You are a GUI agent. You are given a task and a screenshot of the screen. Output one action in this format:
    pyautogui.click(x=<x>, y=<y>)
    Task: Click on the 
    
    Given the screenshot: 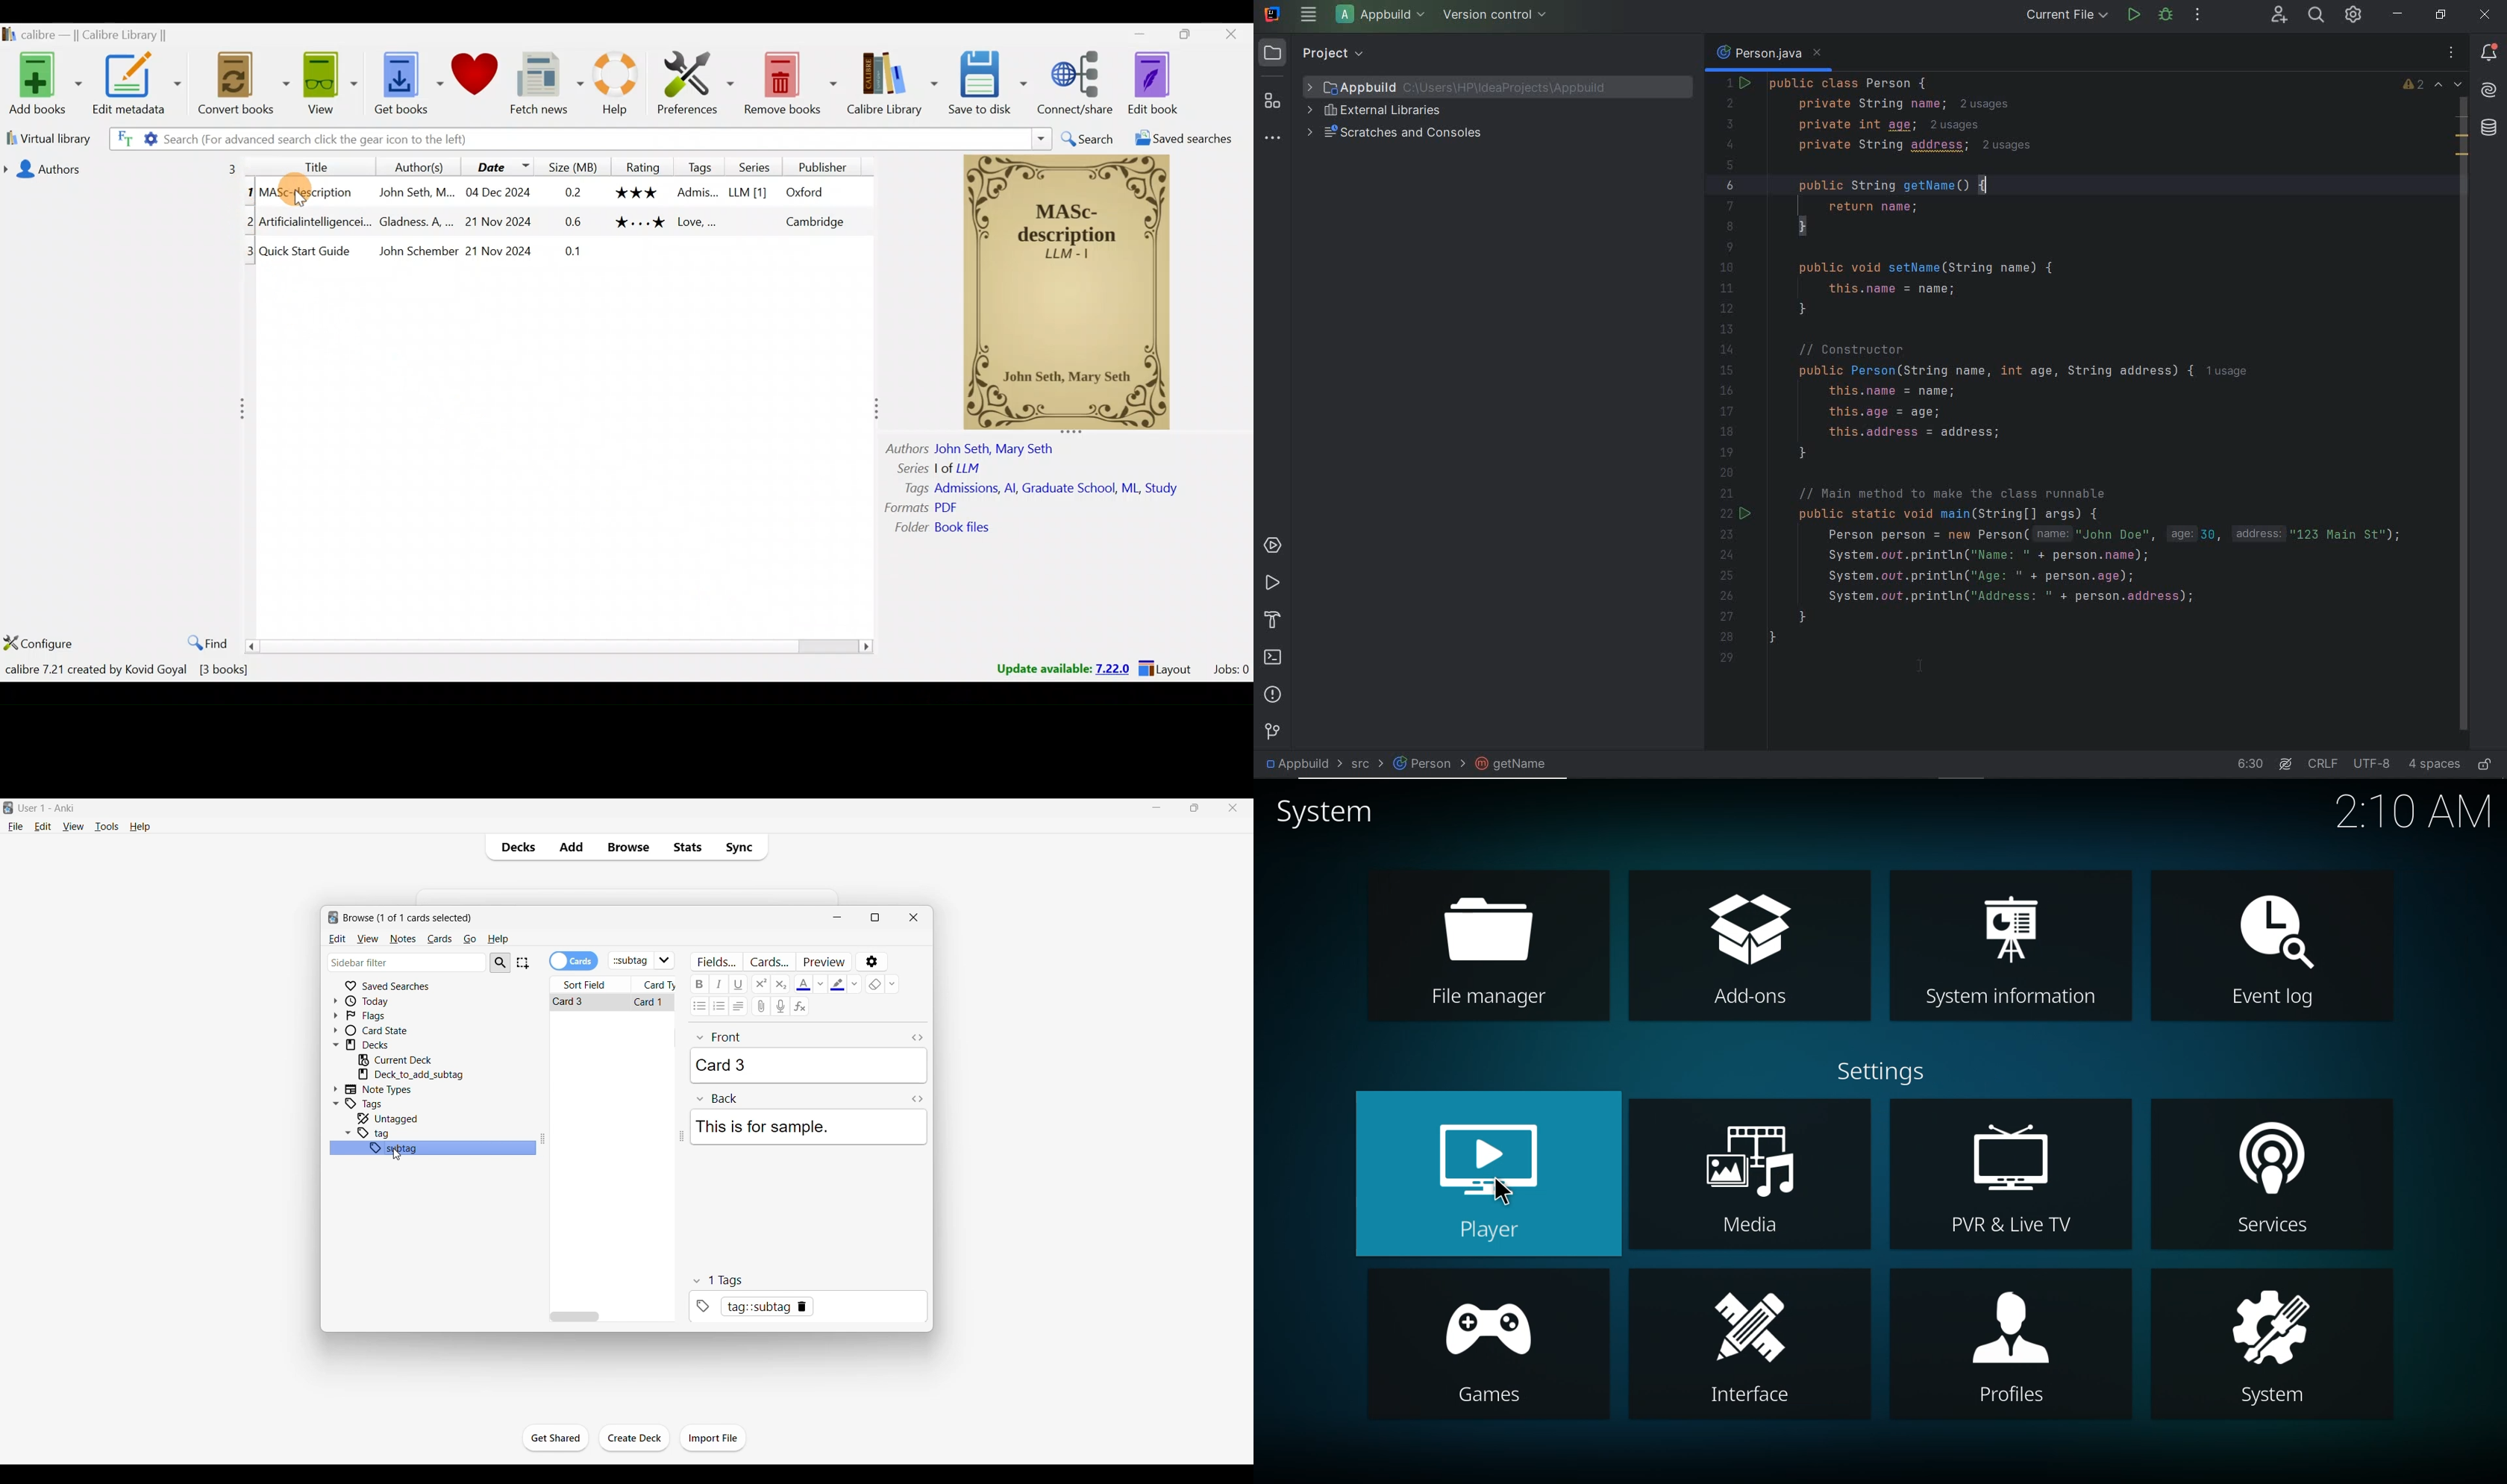 What is the action you would take?
    pyautogui.click(x=577, y=193)
    